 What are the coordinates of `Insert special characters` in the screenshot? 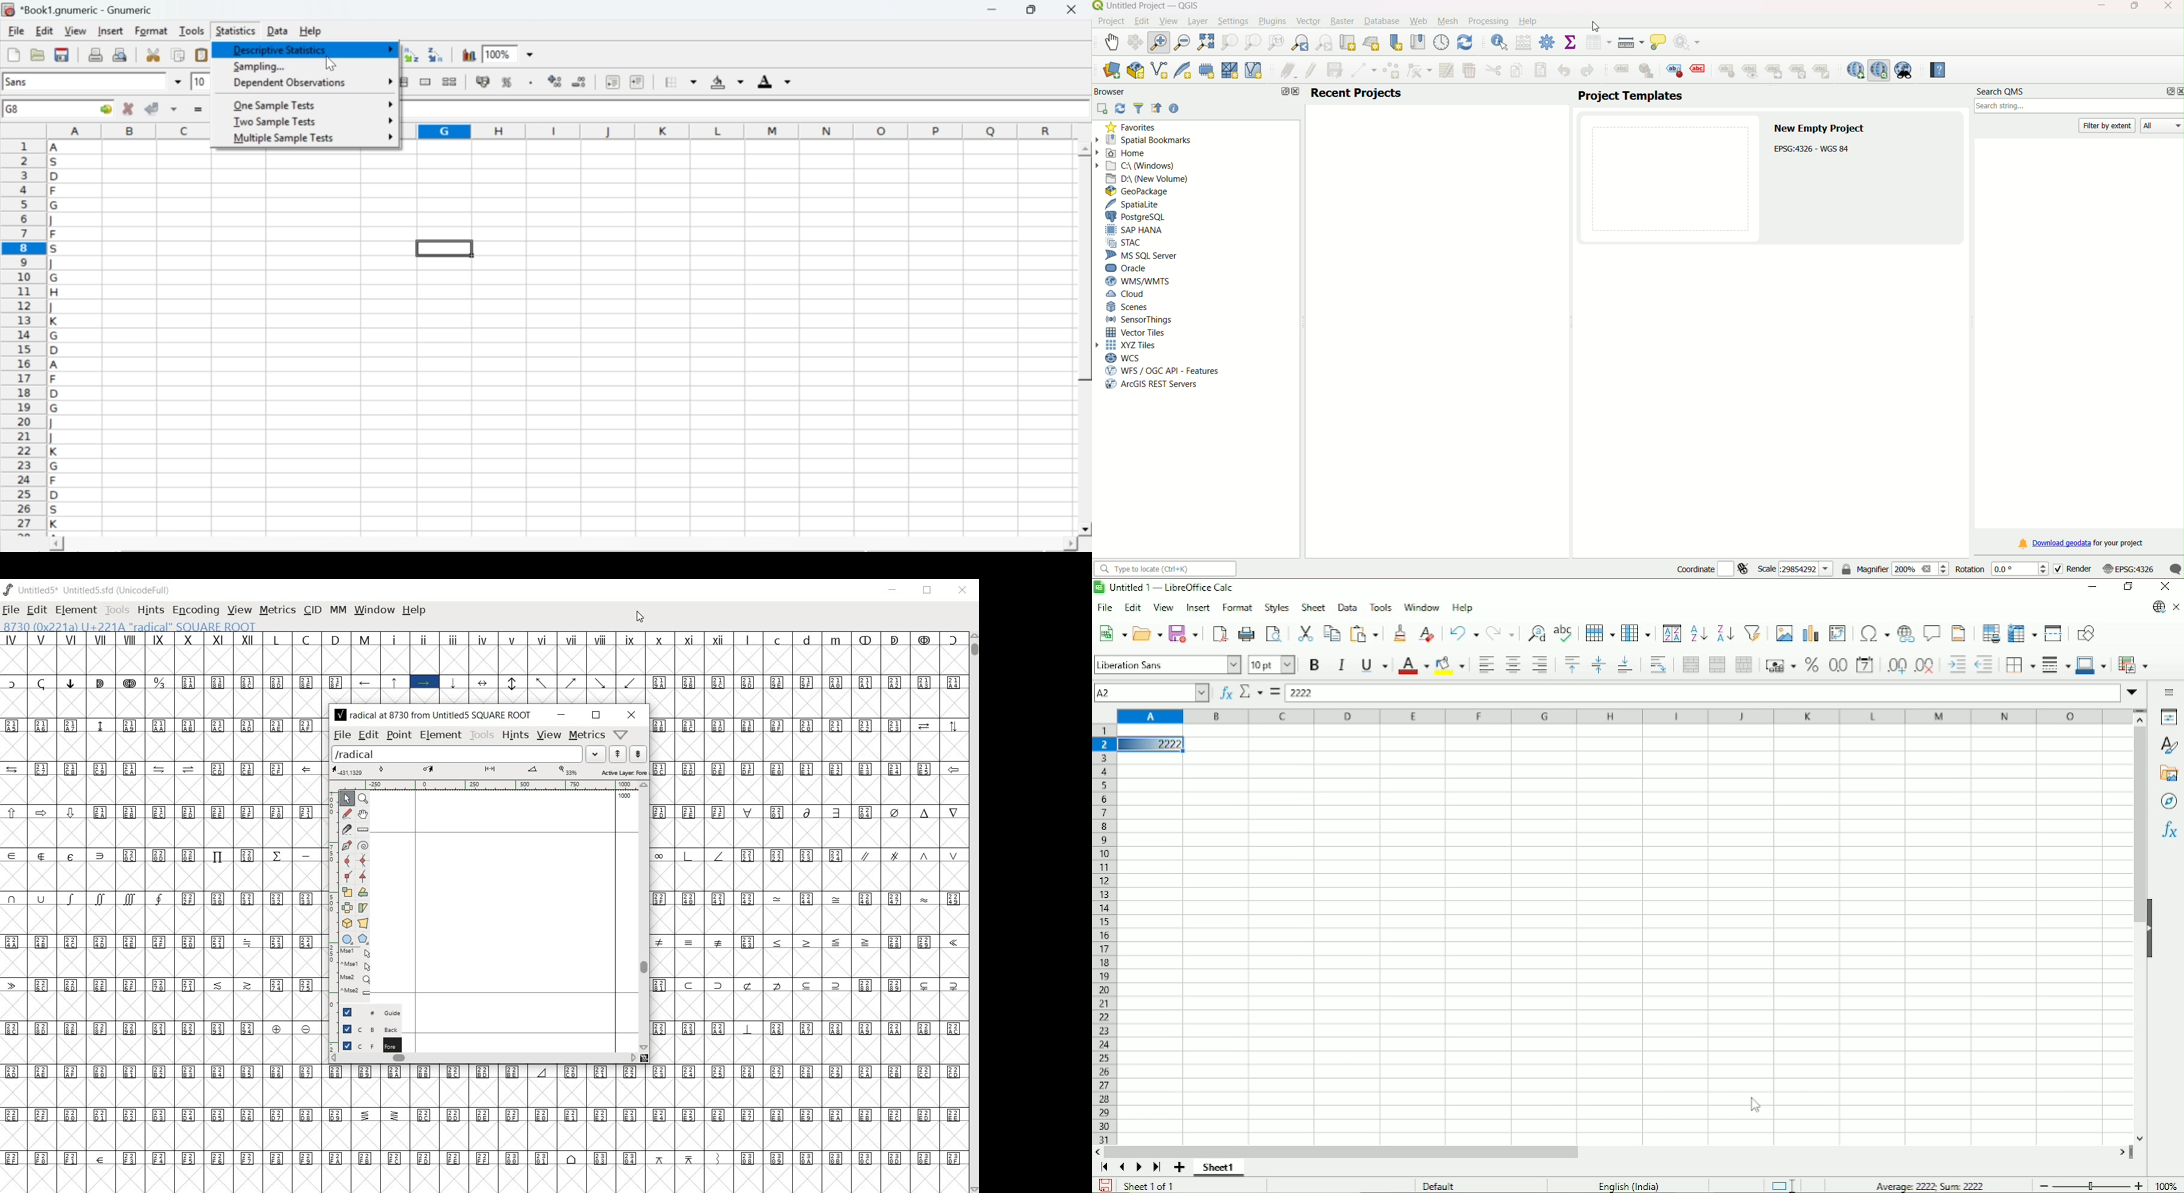 It's located at (1872, 632).